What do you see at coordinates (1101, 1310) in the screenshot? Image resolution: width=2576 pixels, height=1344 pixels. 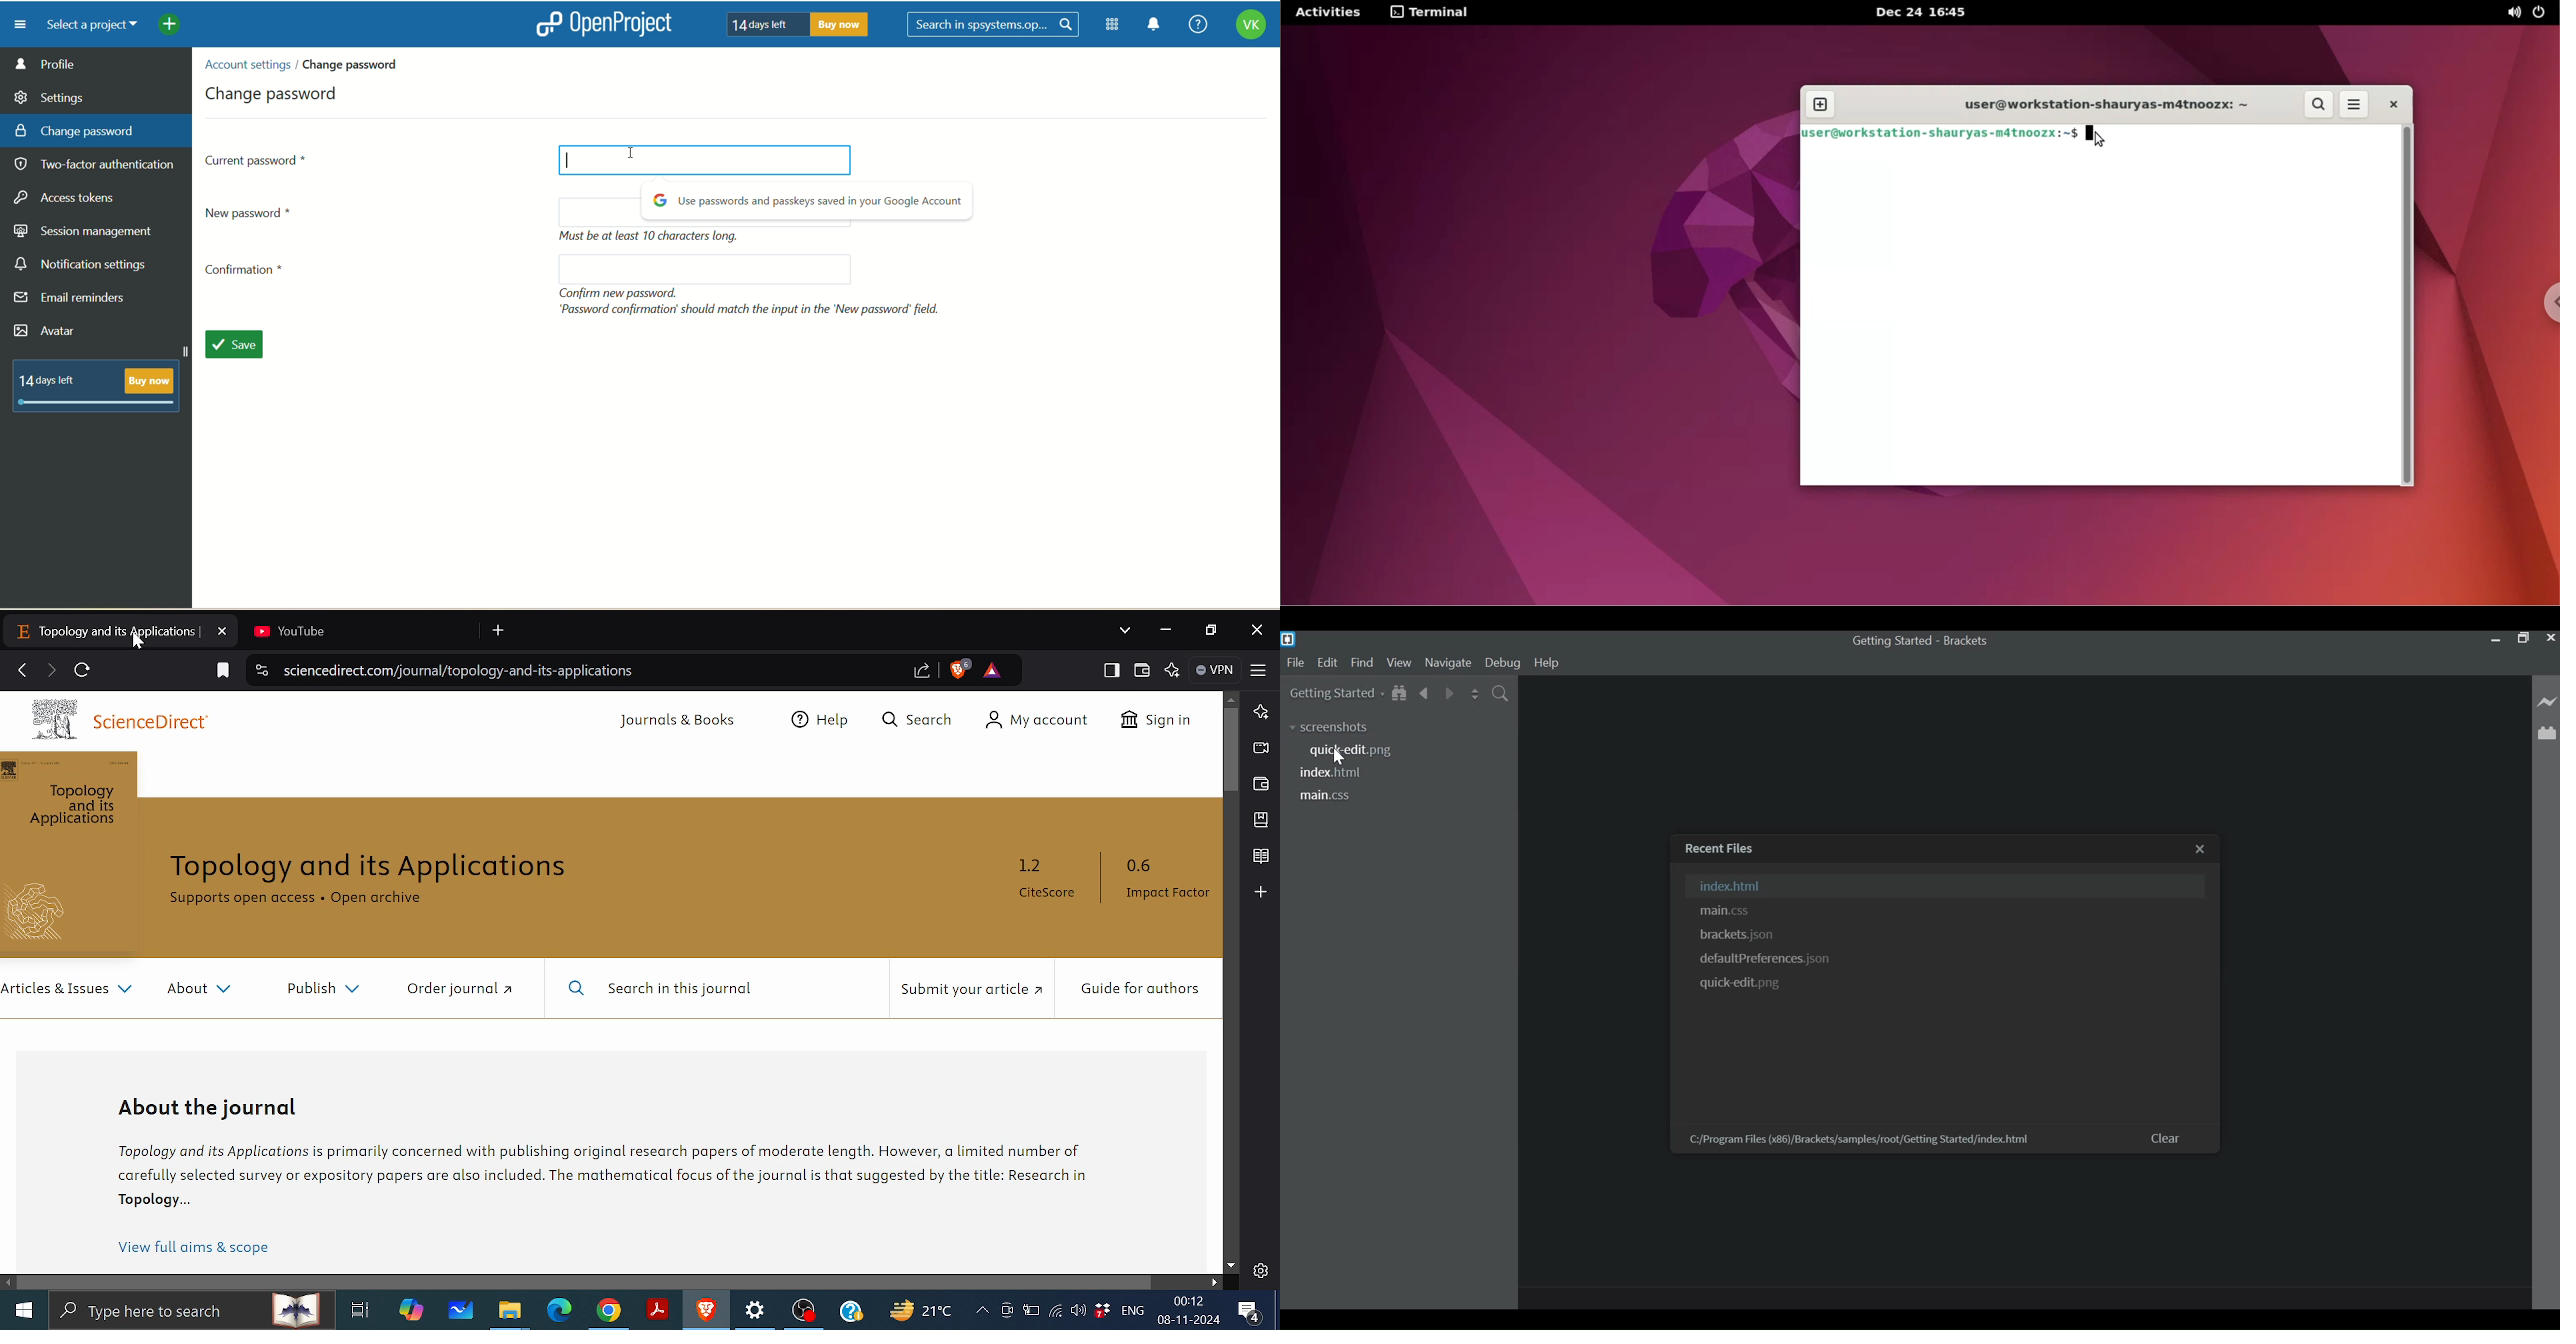 I see `Dropbox` at bounding box center [1101, 1310].